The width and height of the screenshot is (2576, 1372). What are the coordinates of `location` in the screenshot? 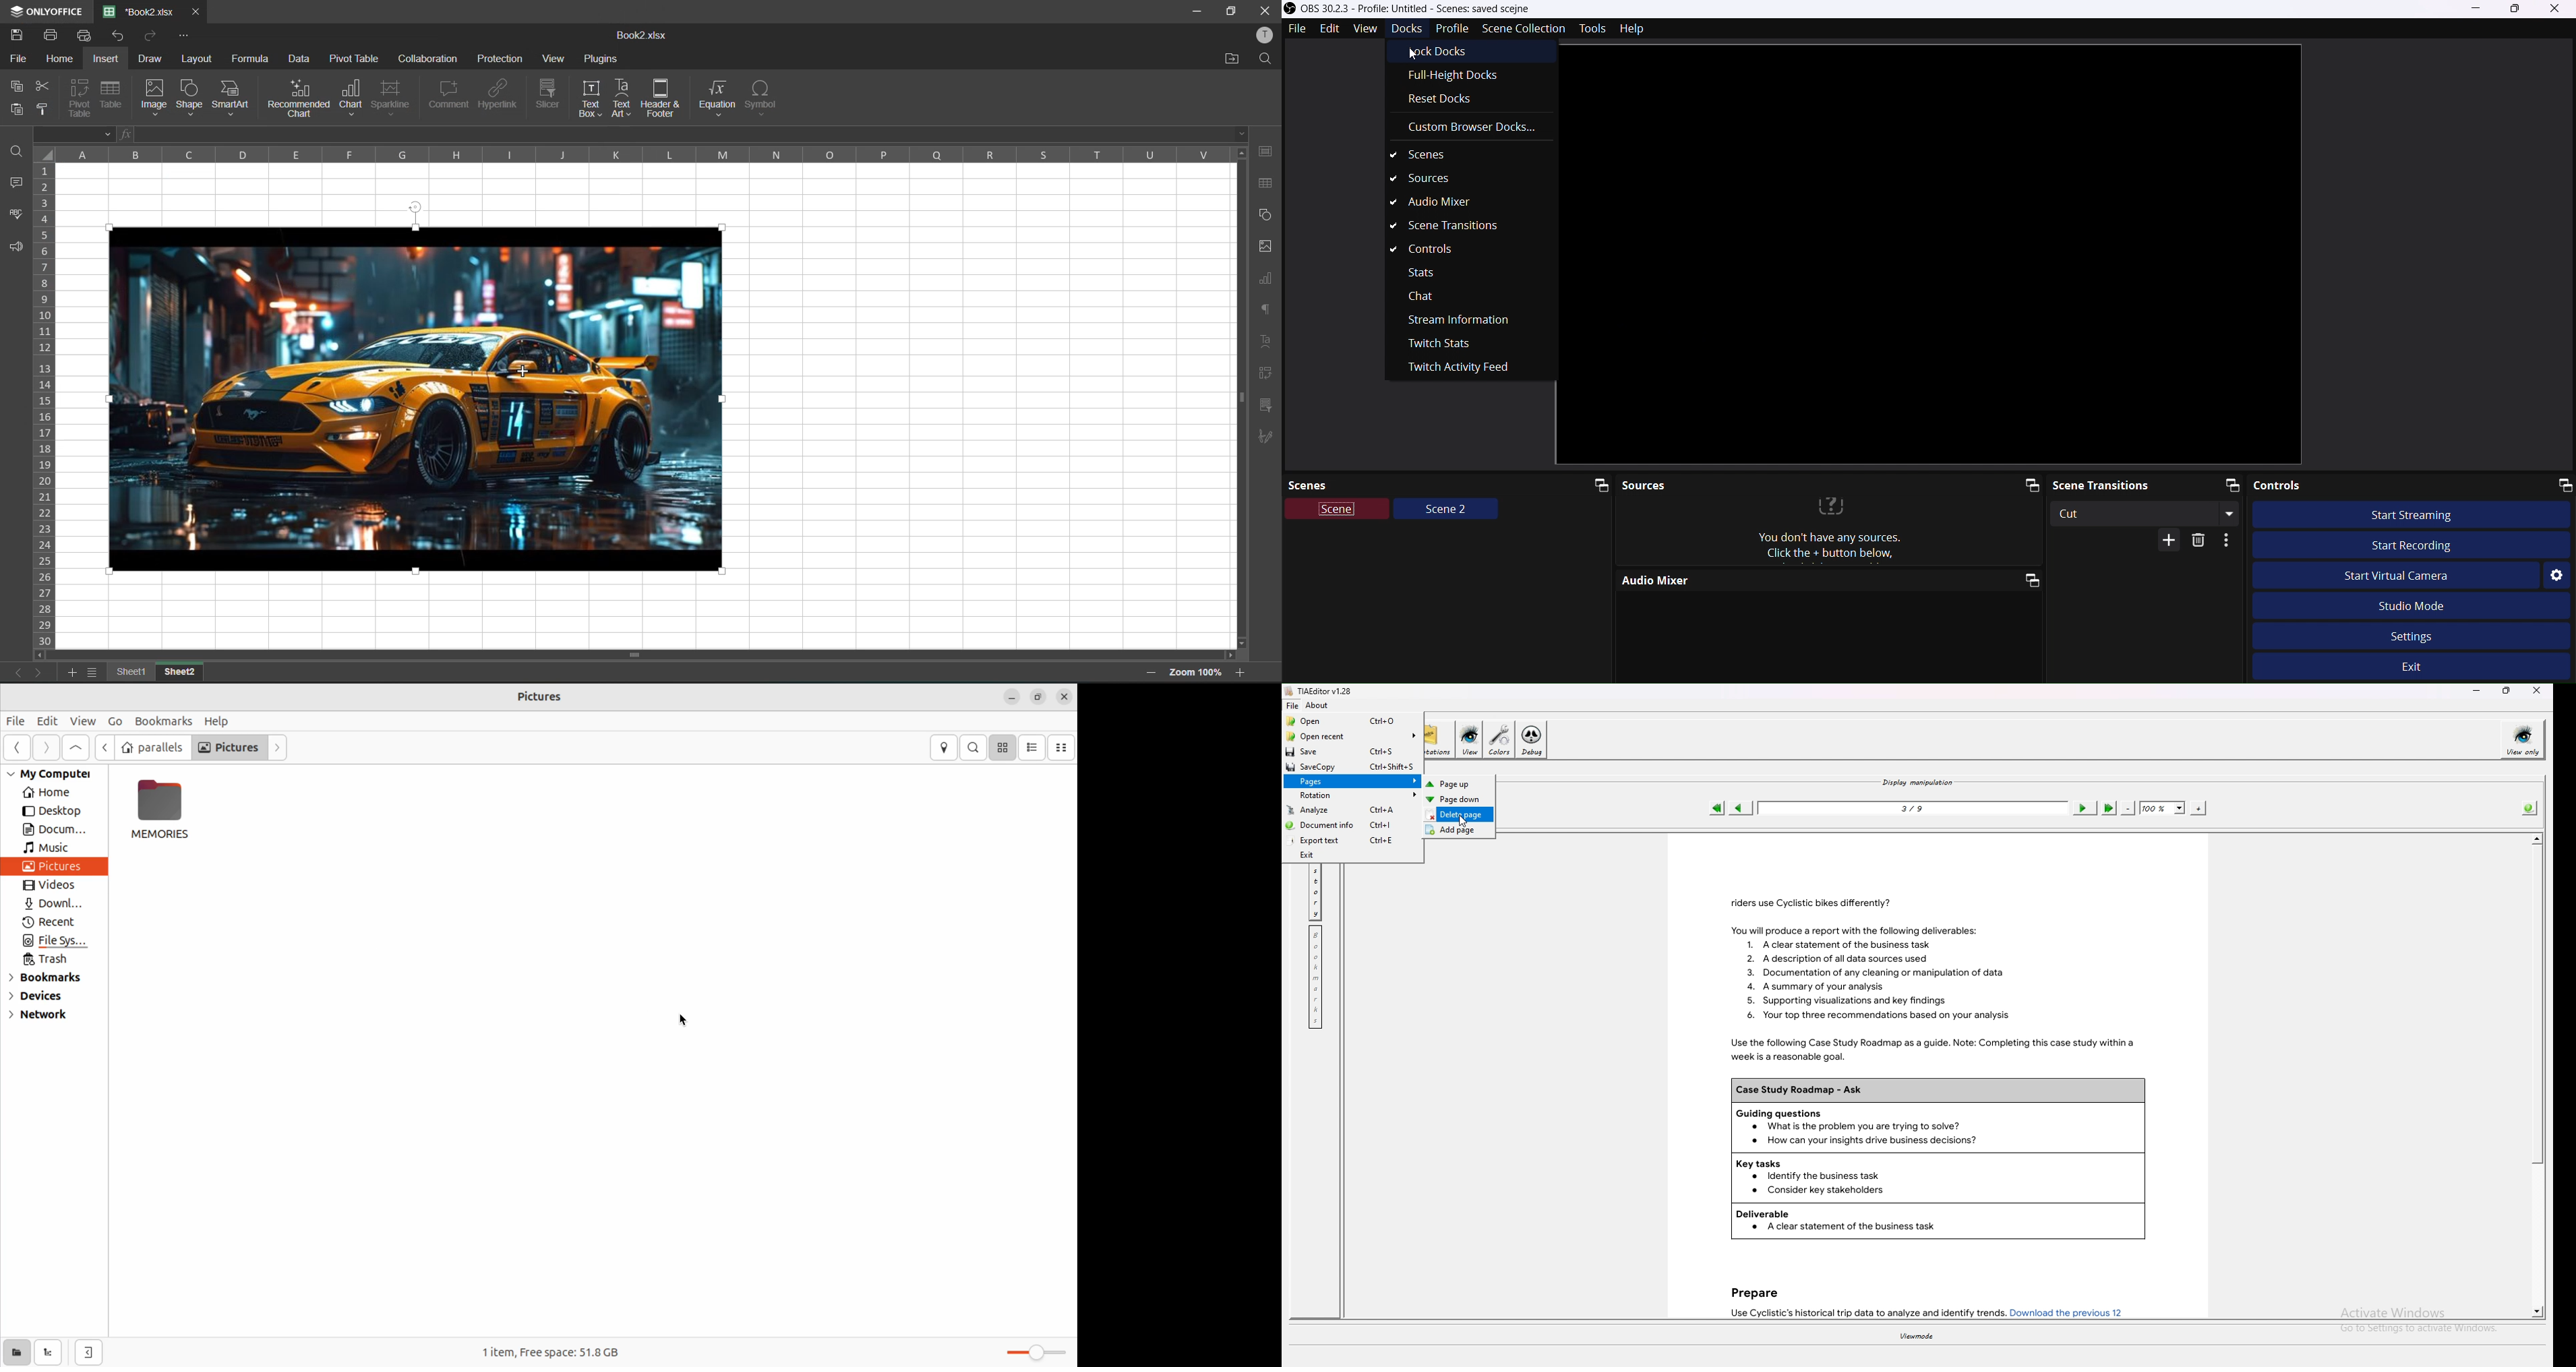 It's located at (945, 746).